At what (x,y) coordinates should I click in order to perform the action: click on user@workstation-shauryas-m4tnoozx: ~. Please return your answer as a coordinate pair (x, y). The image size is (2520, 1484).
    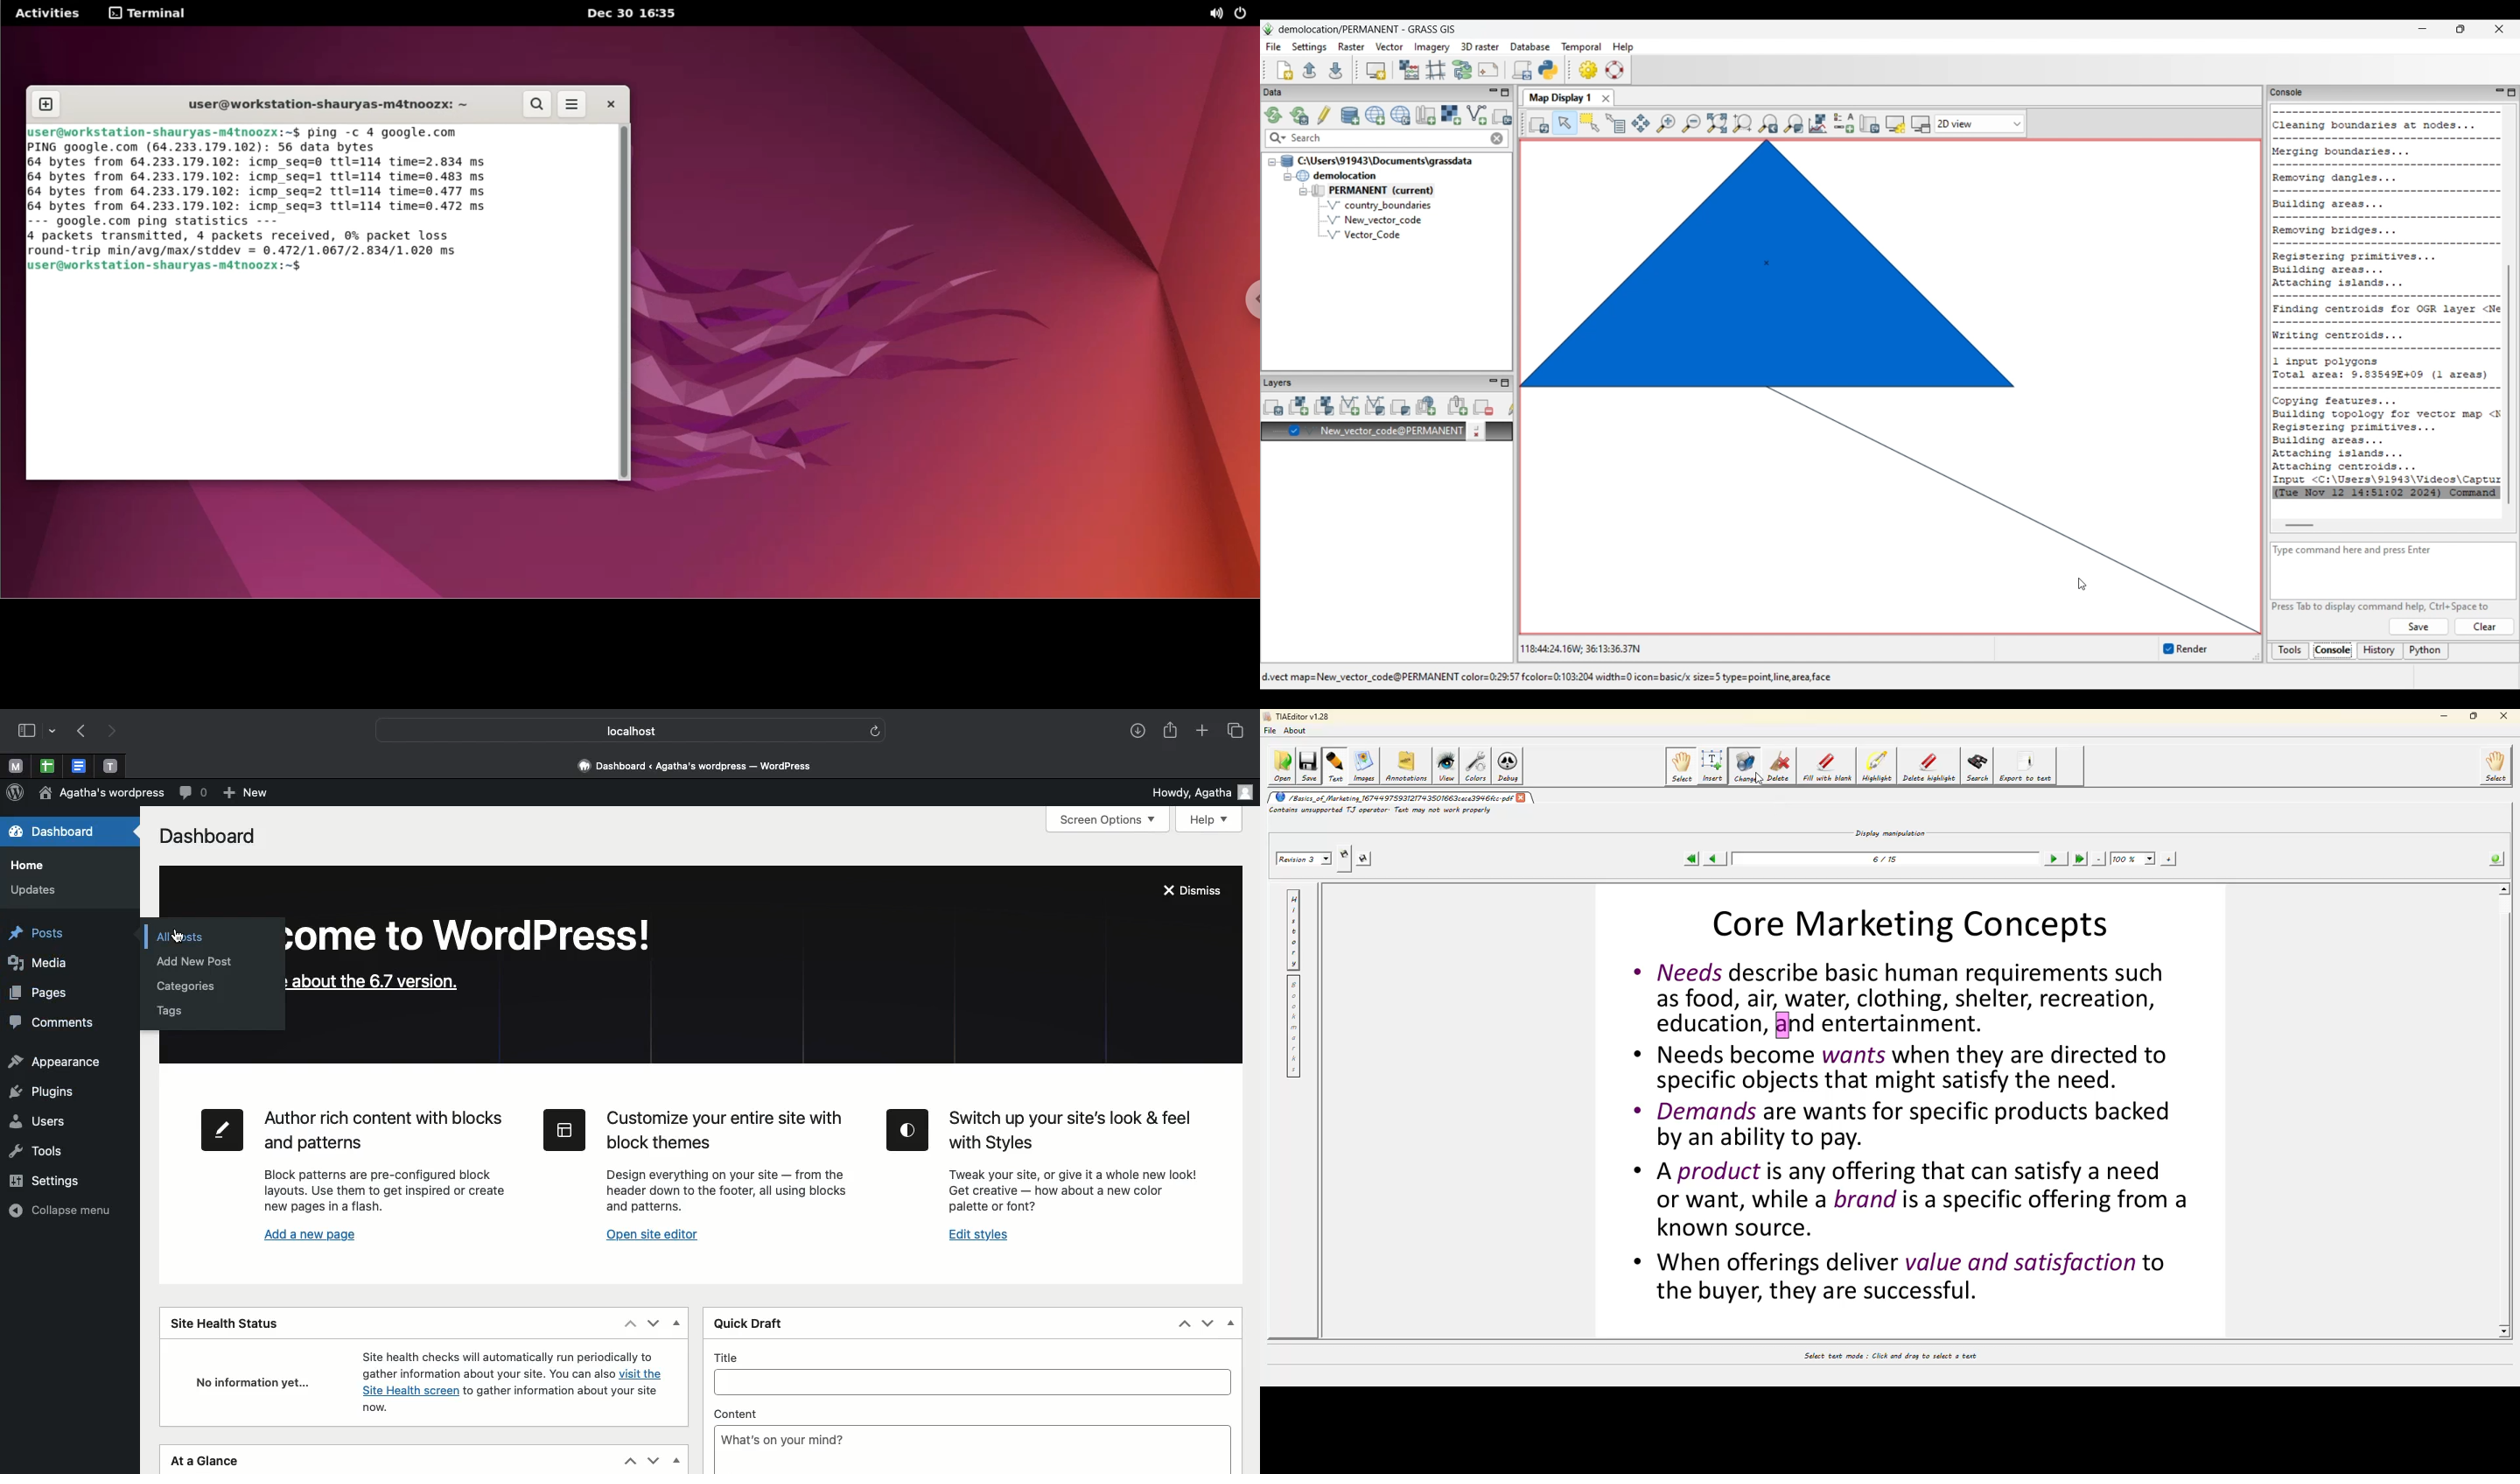
    Looking at the image, I should click on (329, 105).